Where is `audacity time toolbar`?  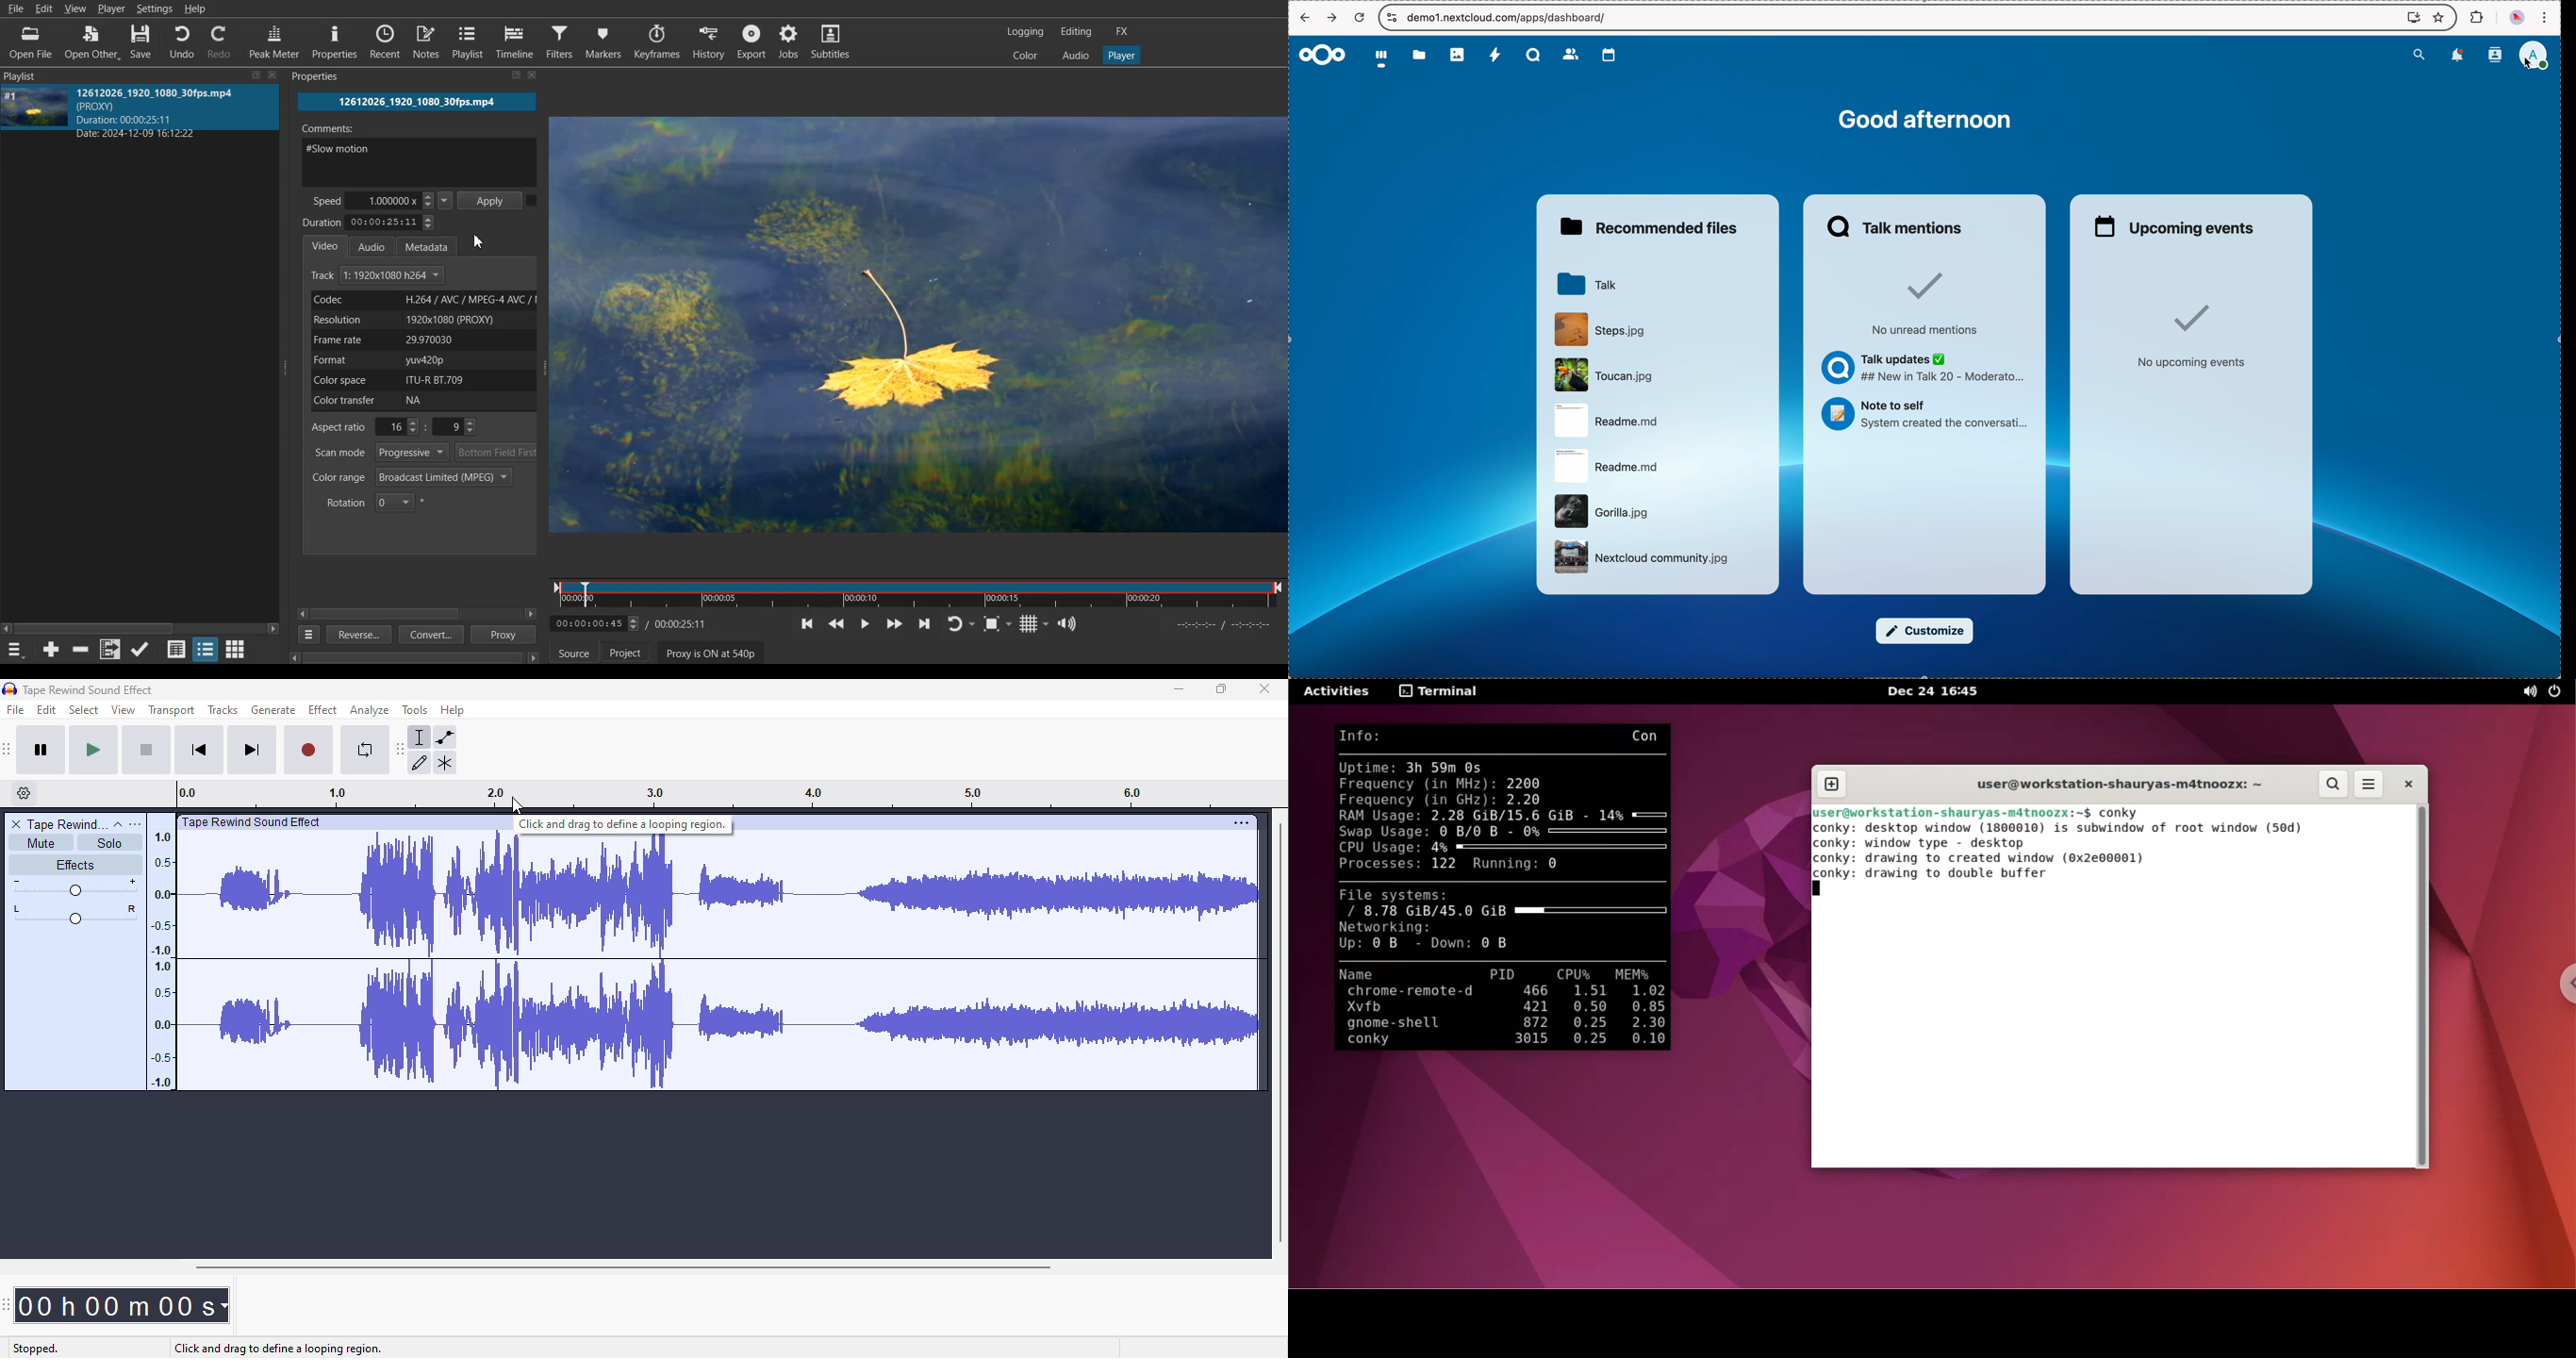
audacity time toolbar is located at coordinates (7, 1303).